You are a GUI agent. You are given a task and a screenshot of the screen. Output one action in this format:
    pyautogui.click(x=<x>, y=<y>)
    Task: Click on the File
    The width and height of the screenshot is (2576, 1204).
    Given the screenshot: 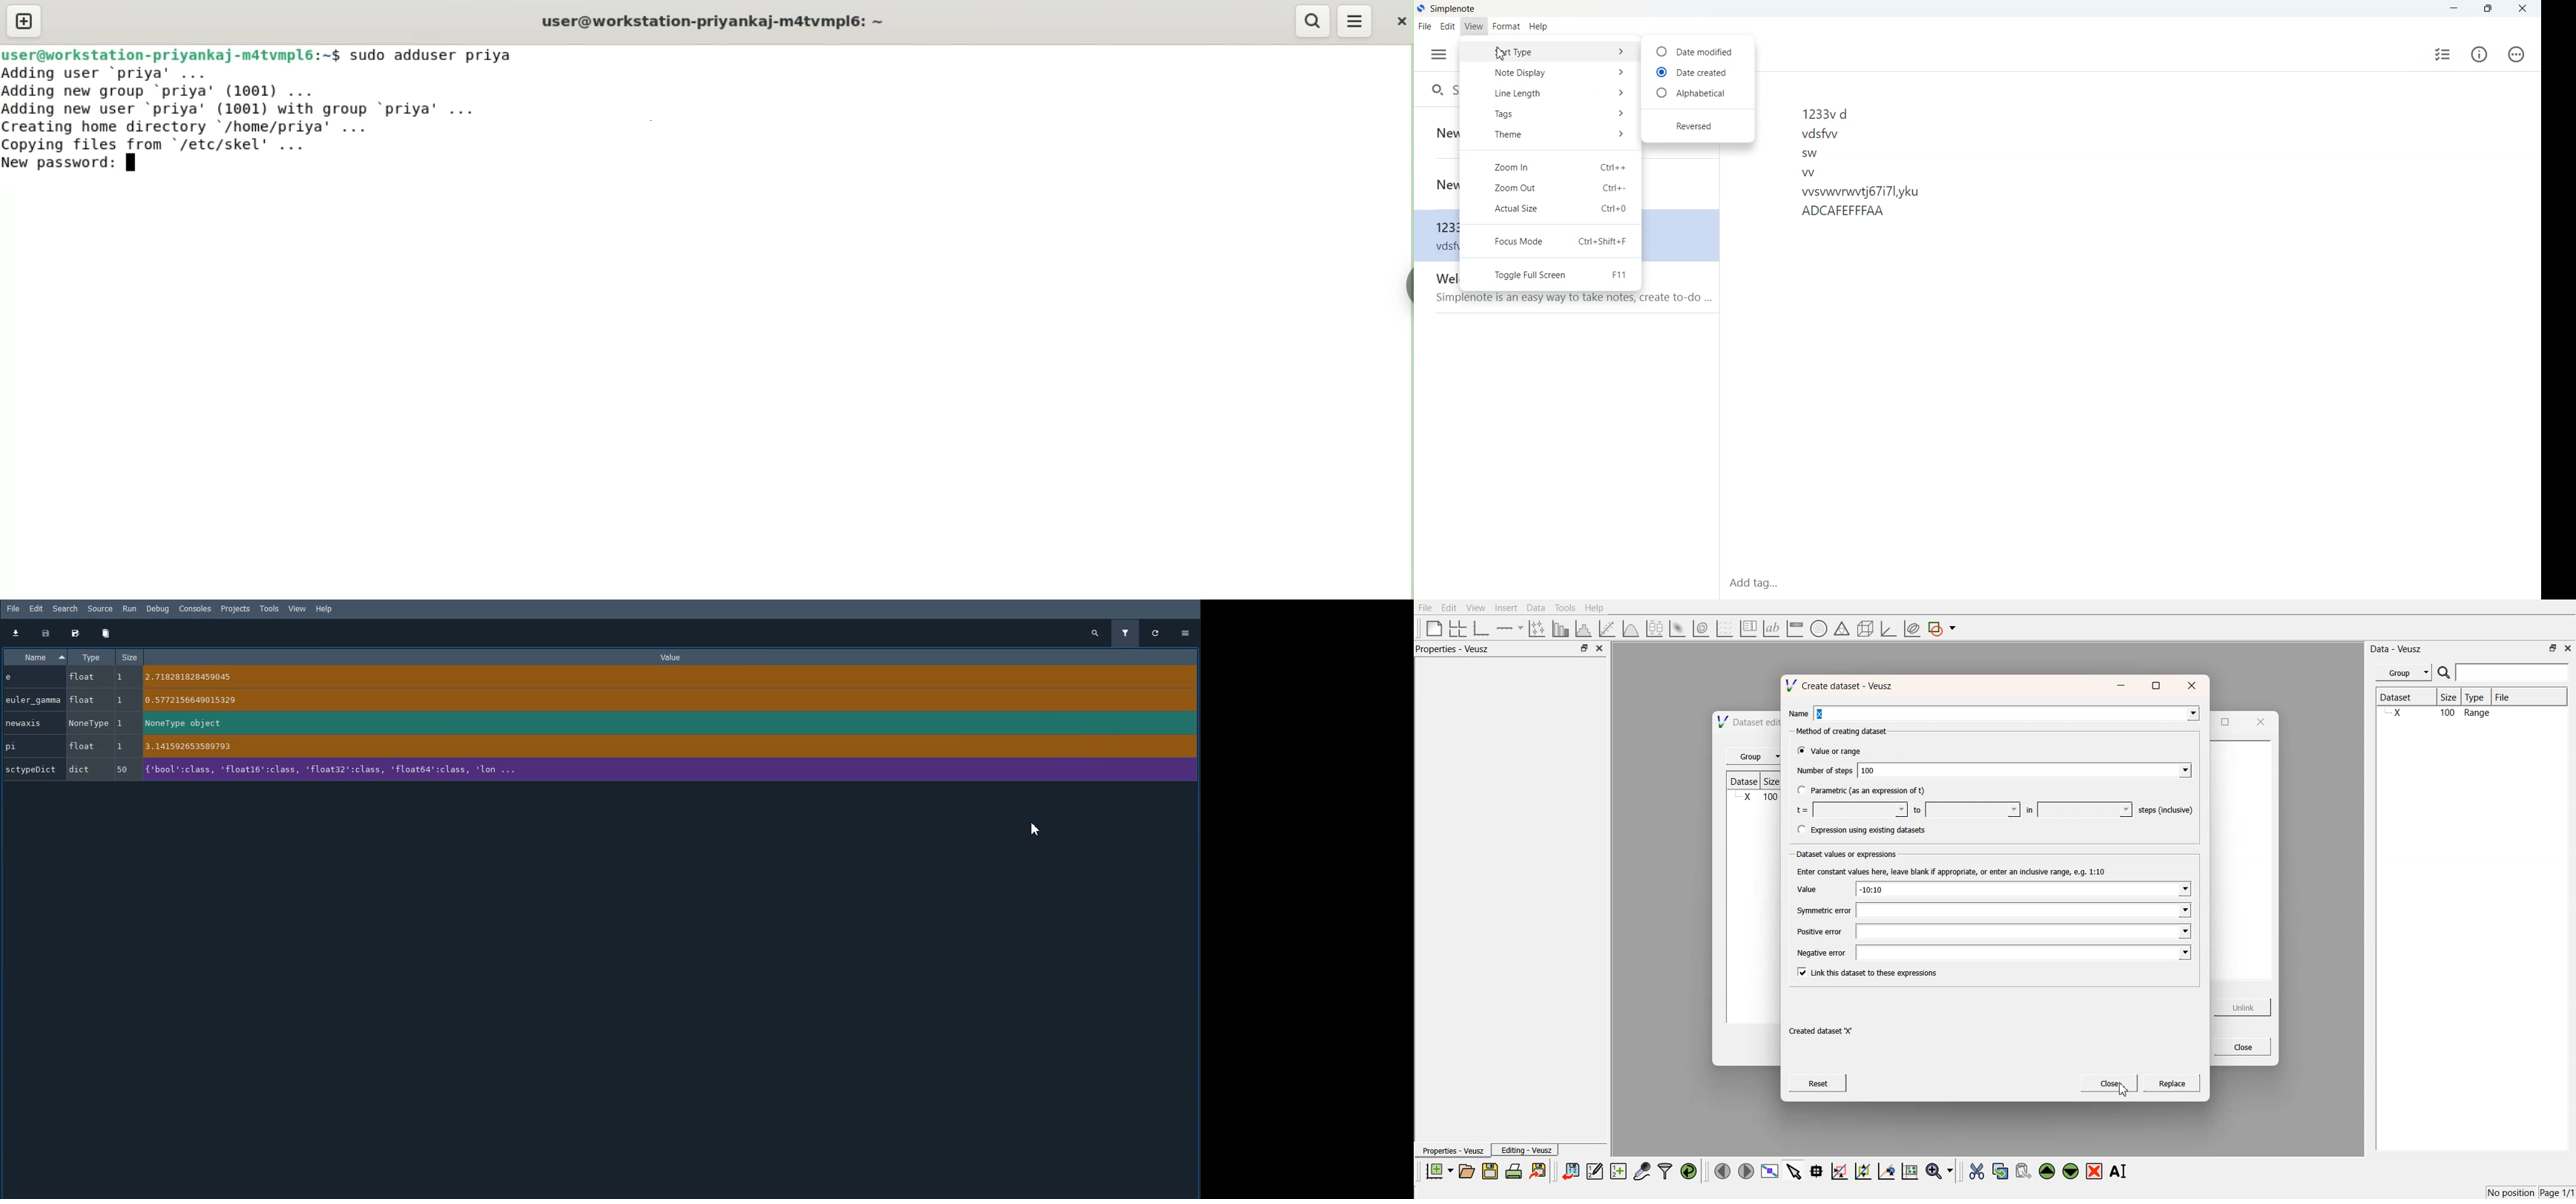 What is the action you would take?
    pyautogui.click(x=2513, y=697)
    